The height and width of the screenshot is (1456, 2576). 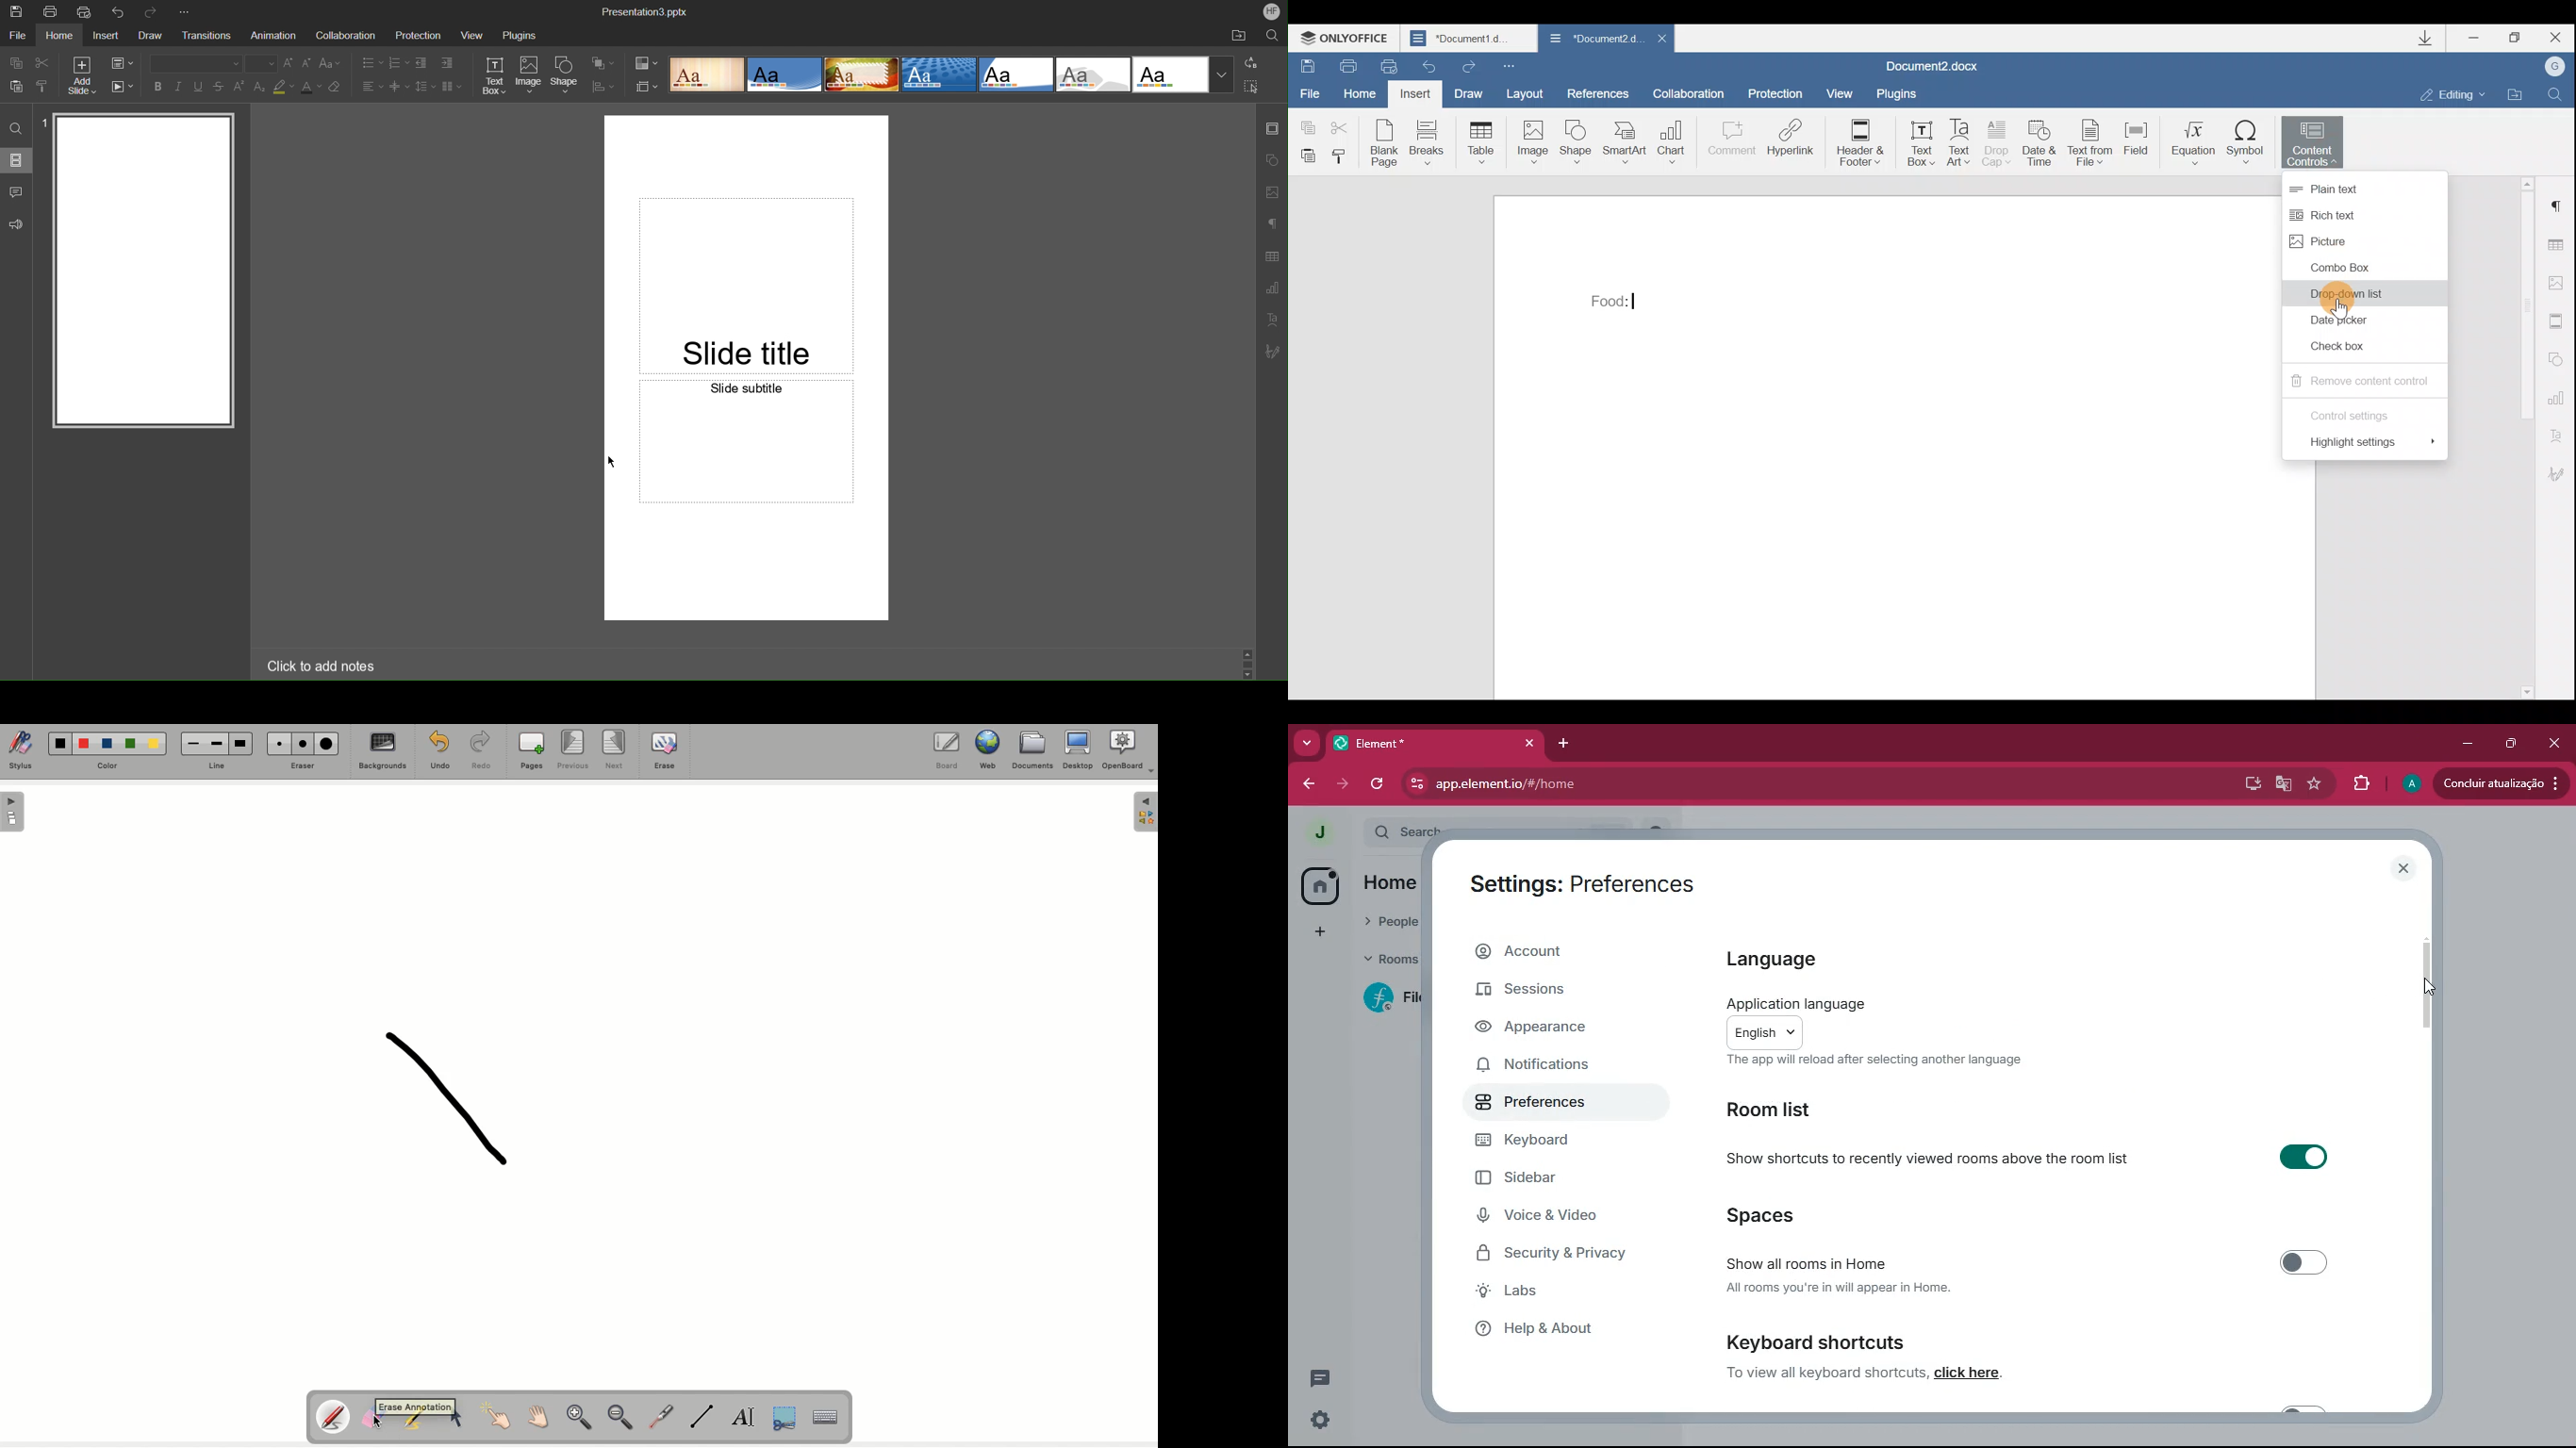 What do you see at coordinates (1556, 1180) in the screenshot?
I see `sidebar ` at bounding box center [1556, 1180].